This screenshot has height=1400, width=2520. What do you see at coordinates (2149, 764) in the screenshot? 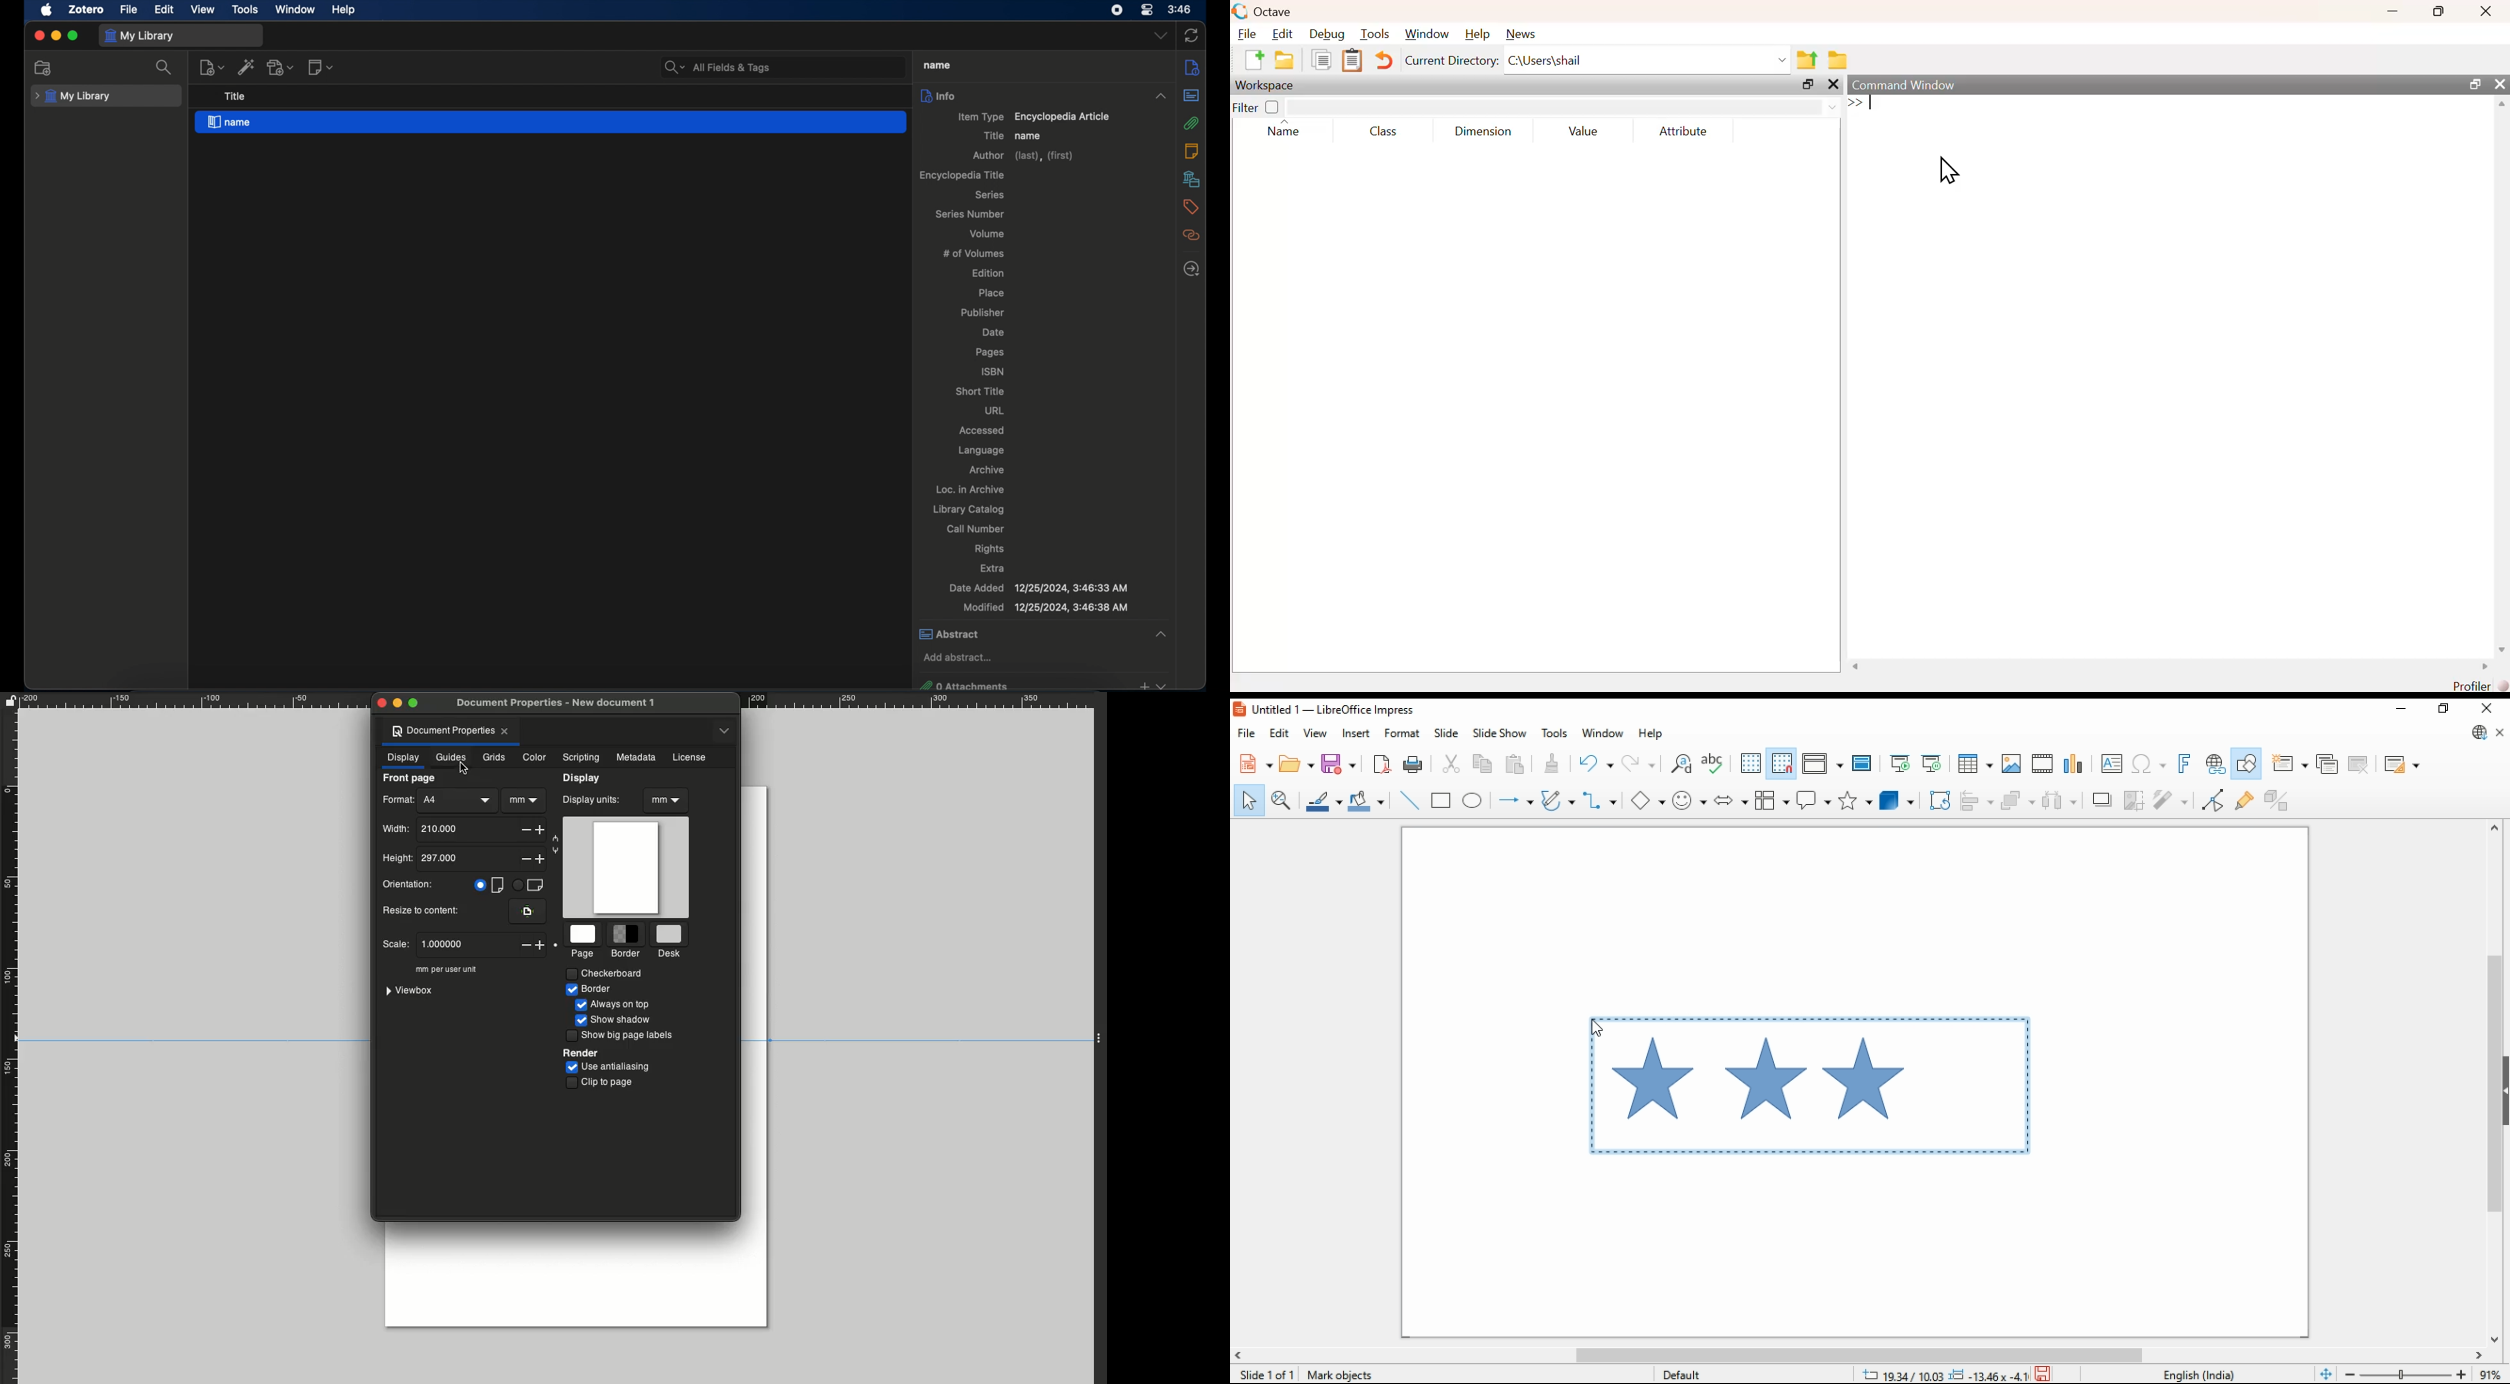
I see `insert special characters` at bounding box center [2149, 764].